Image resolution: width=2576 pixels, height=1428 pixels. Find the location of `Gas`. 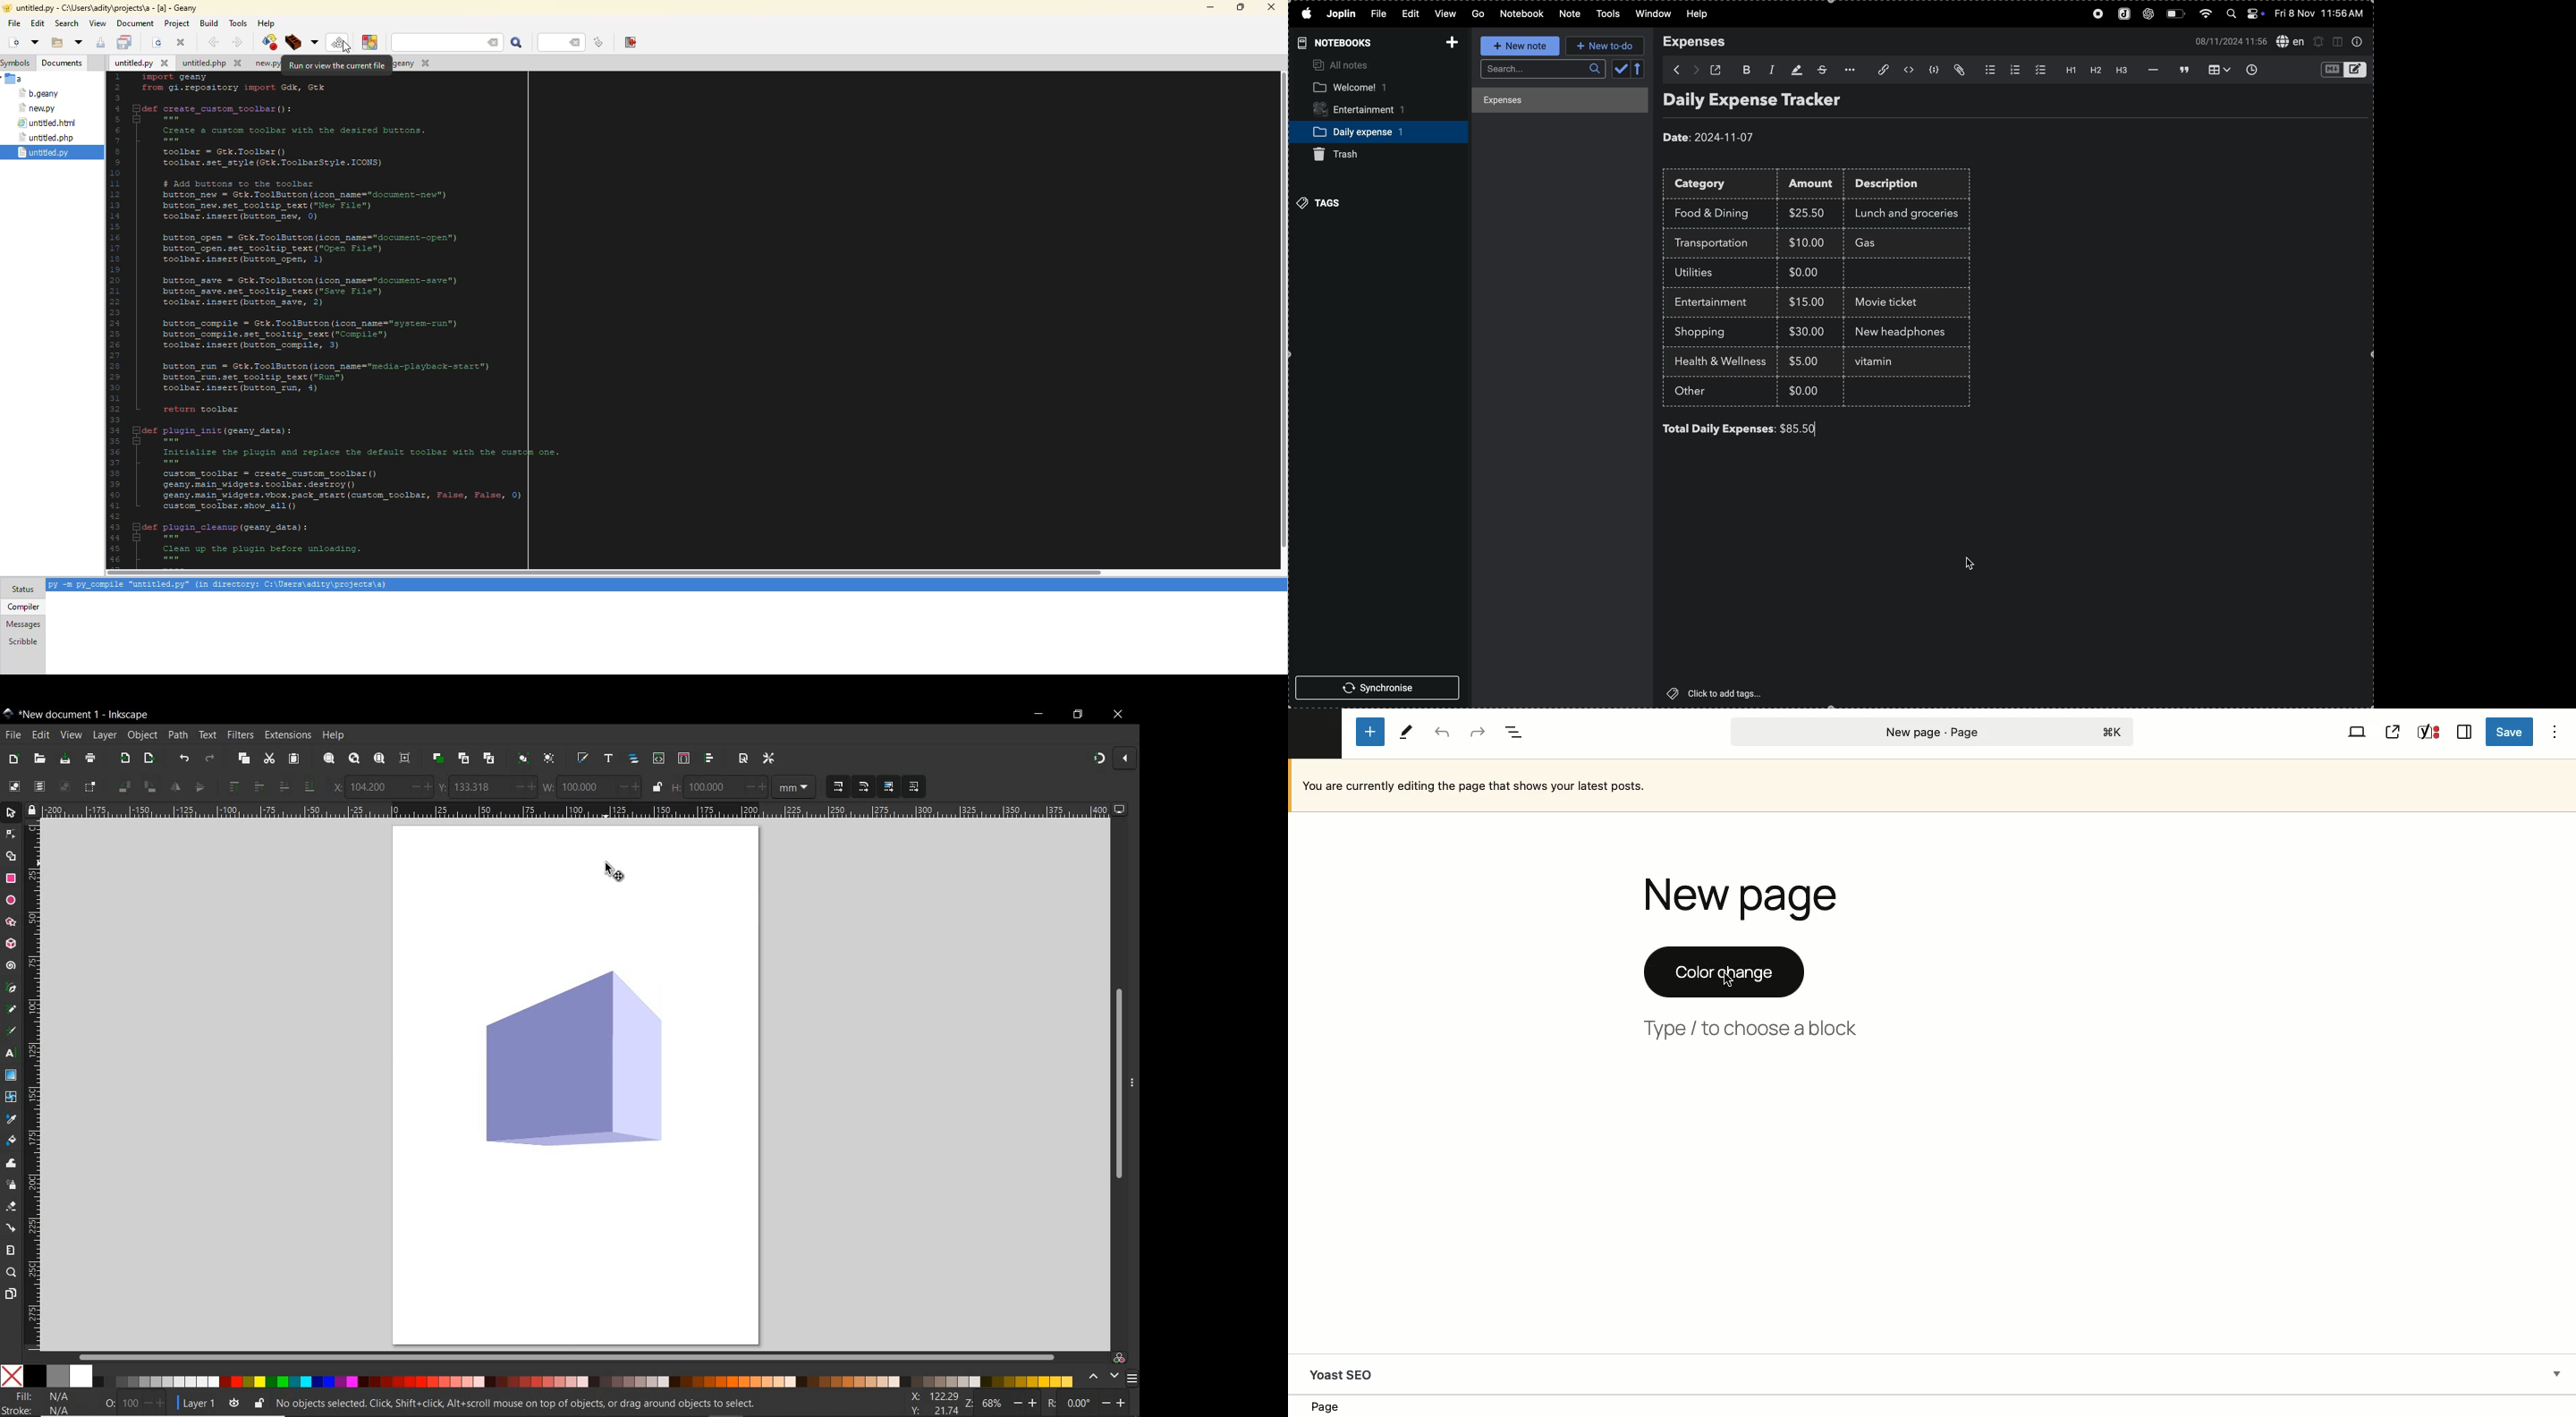

Gas is located at coordinates (1882, 244).